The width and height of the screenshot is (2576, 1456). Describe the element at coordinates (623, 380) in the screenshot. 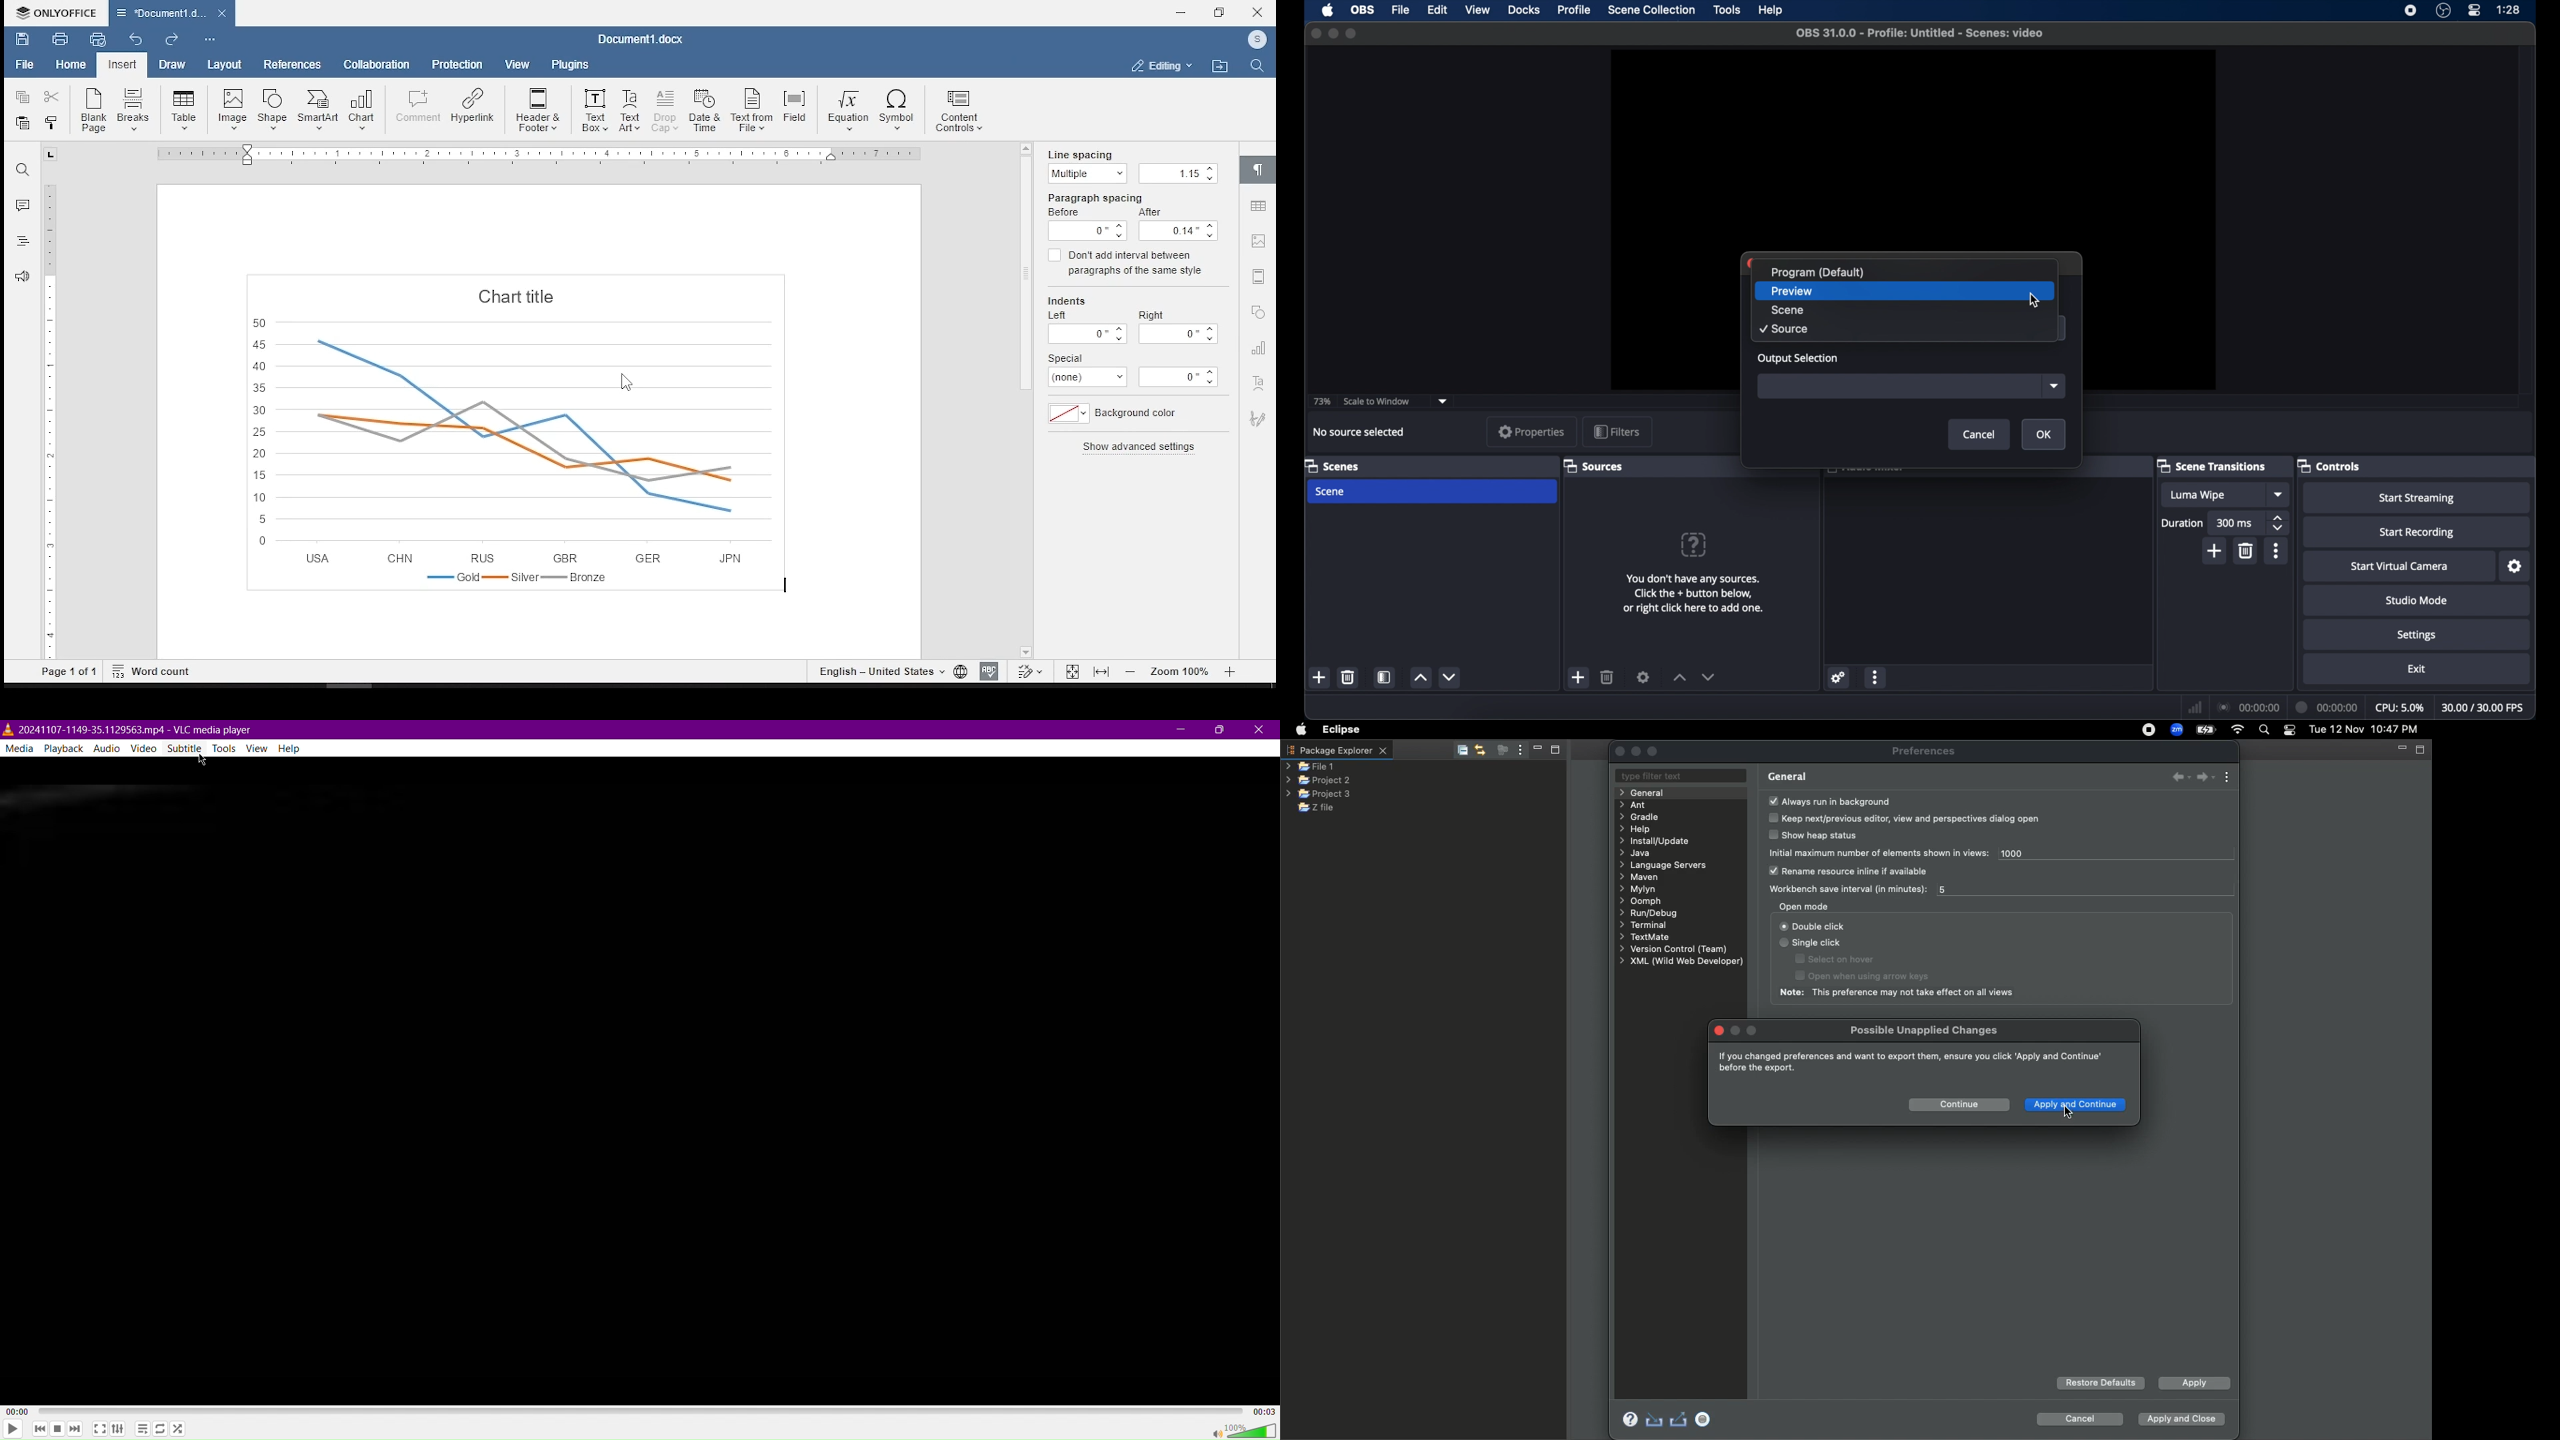

I see `mouse pointer` at that location.